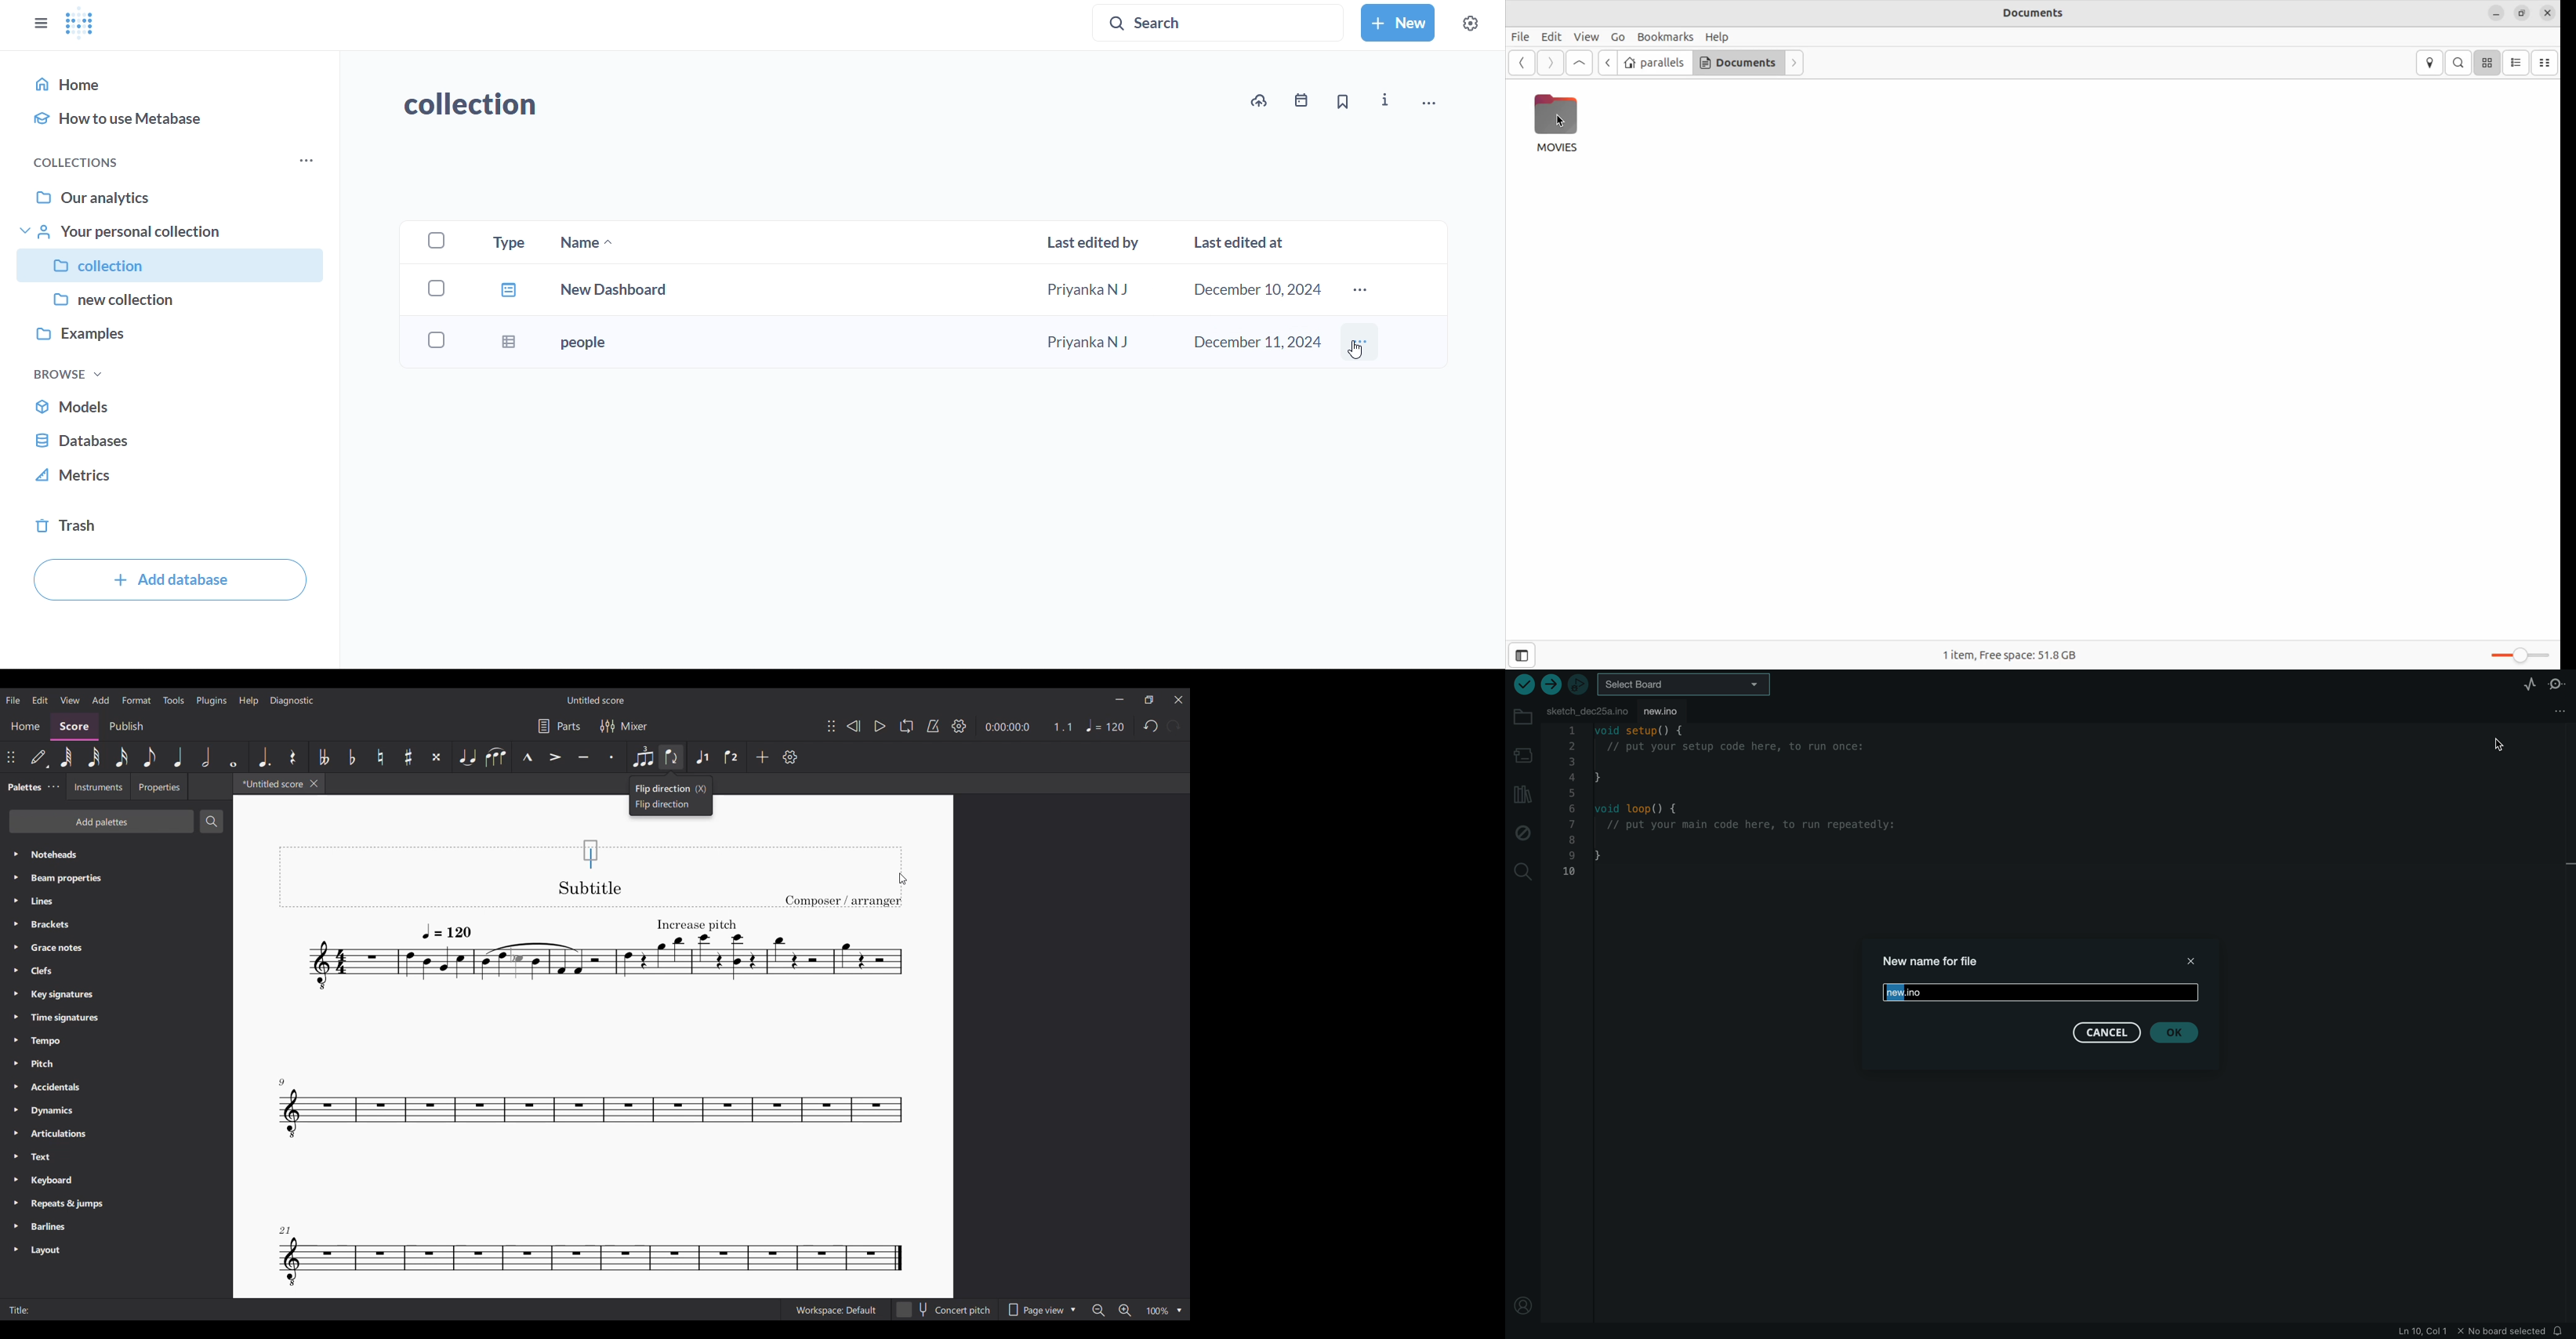 The image size is (2576, 1344). What do you see at coordinates (380, 757) in the screenshot?
I see `Toggle natural` at bounding box center [380, 757].